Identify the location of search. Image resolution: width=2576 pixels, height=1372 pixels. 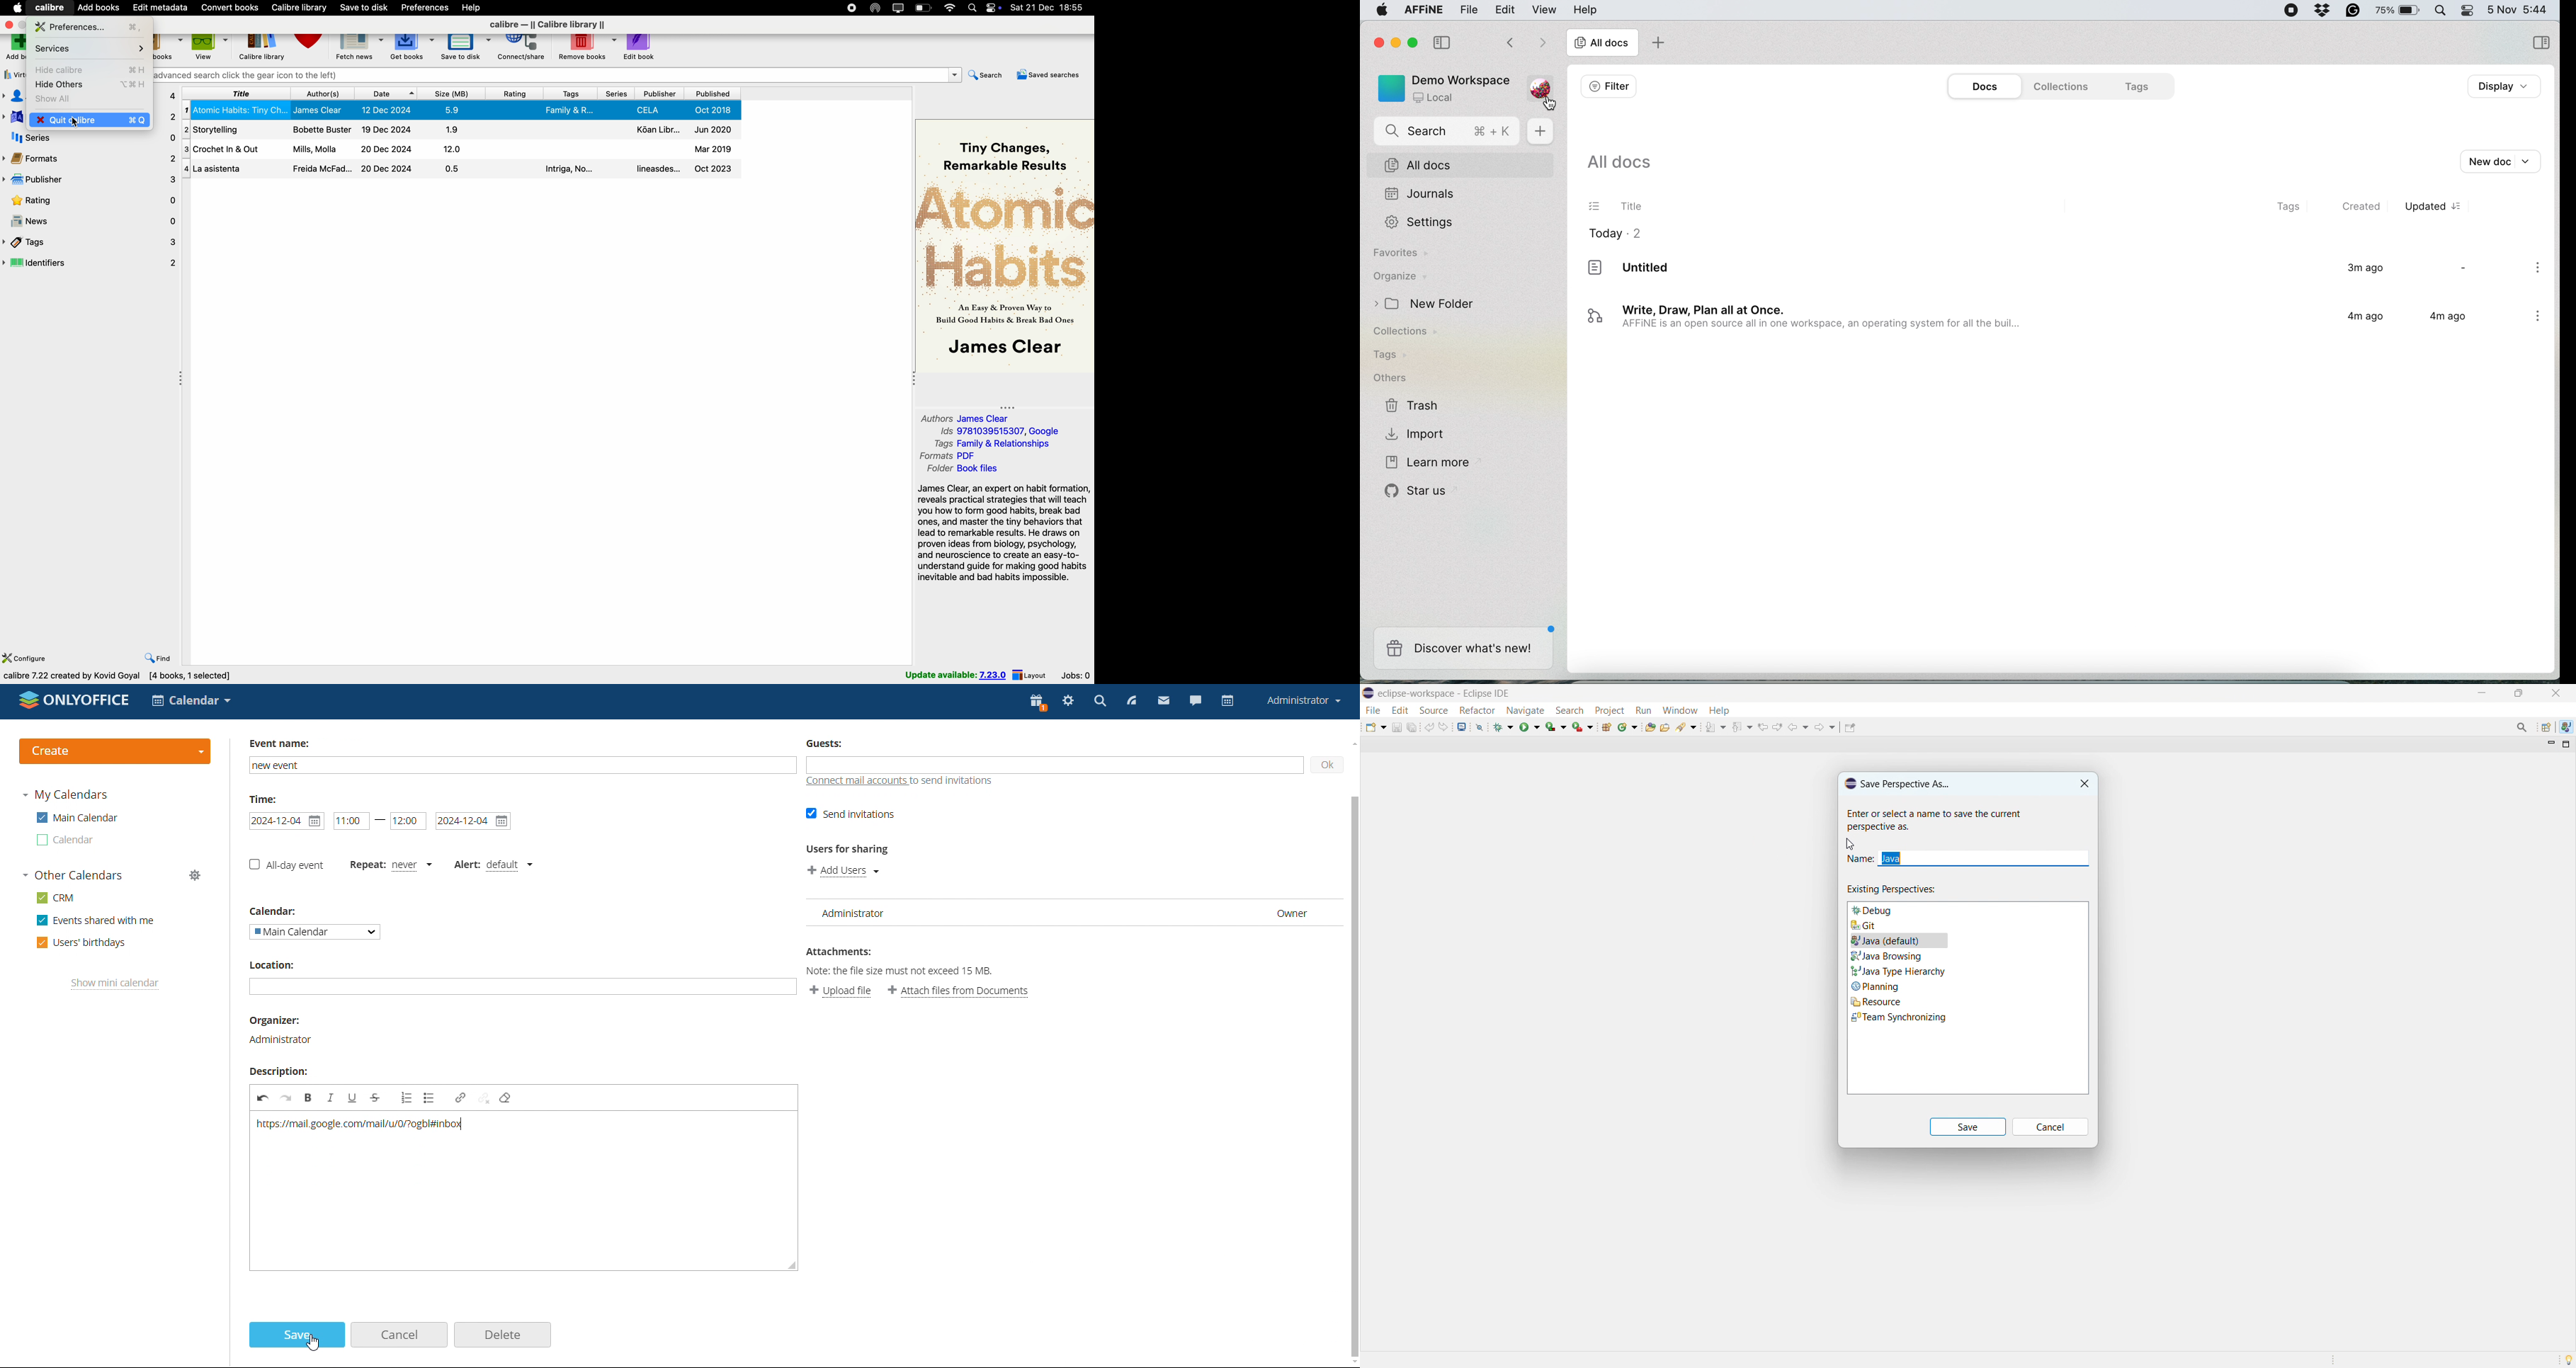
(1099, 702).